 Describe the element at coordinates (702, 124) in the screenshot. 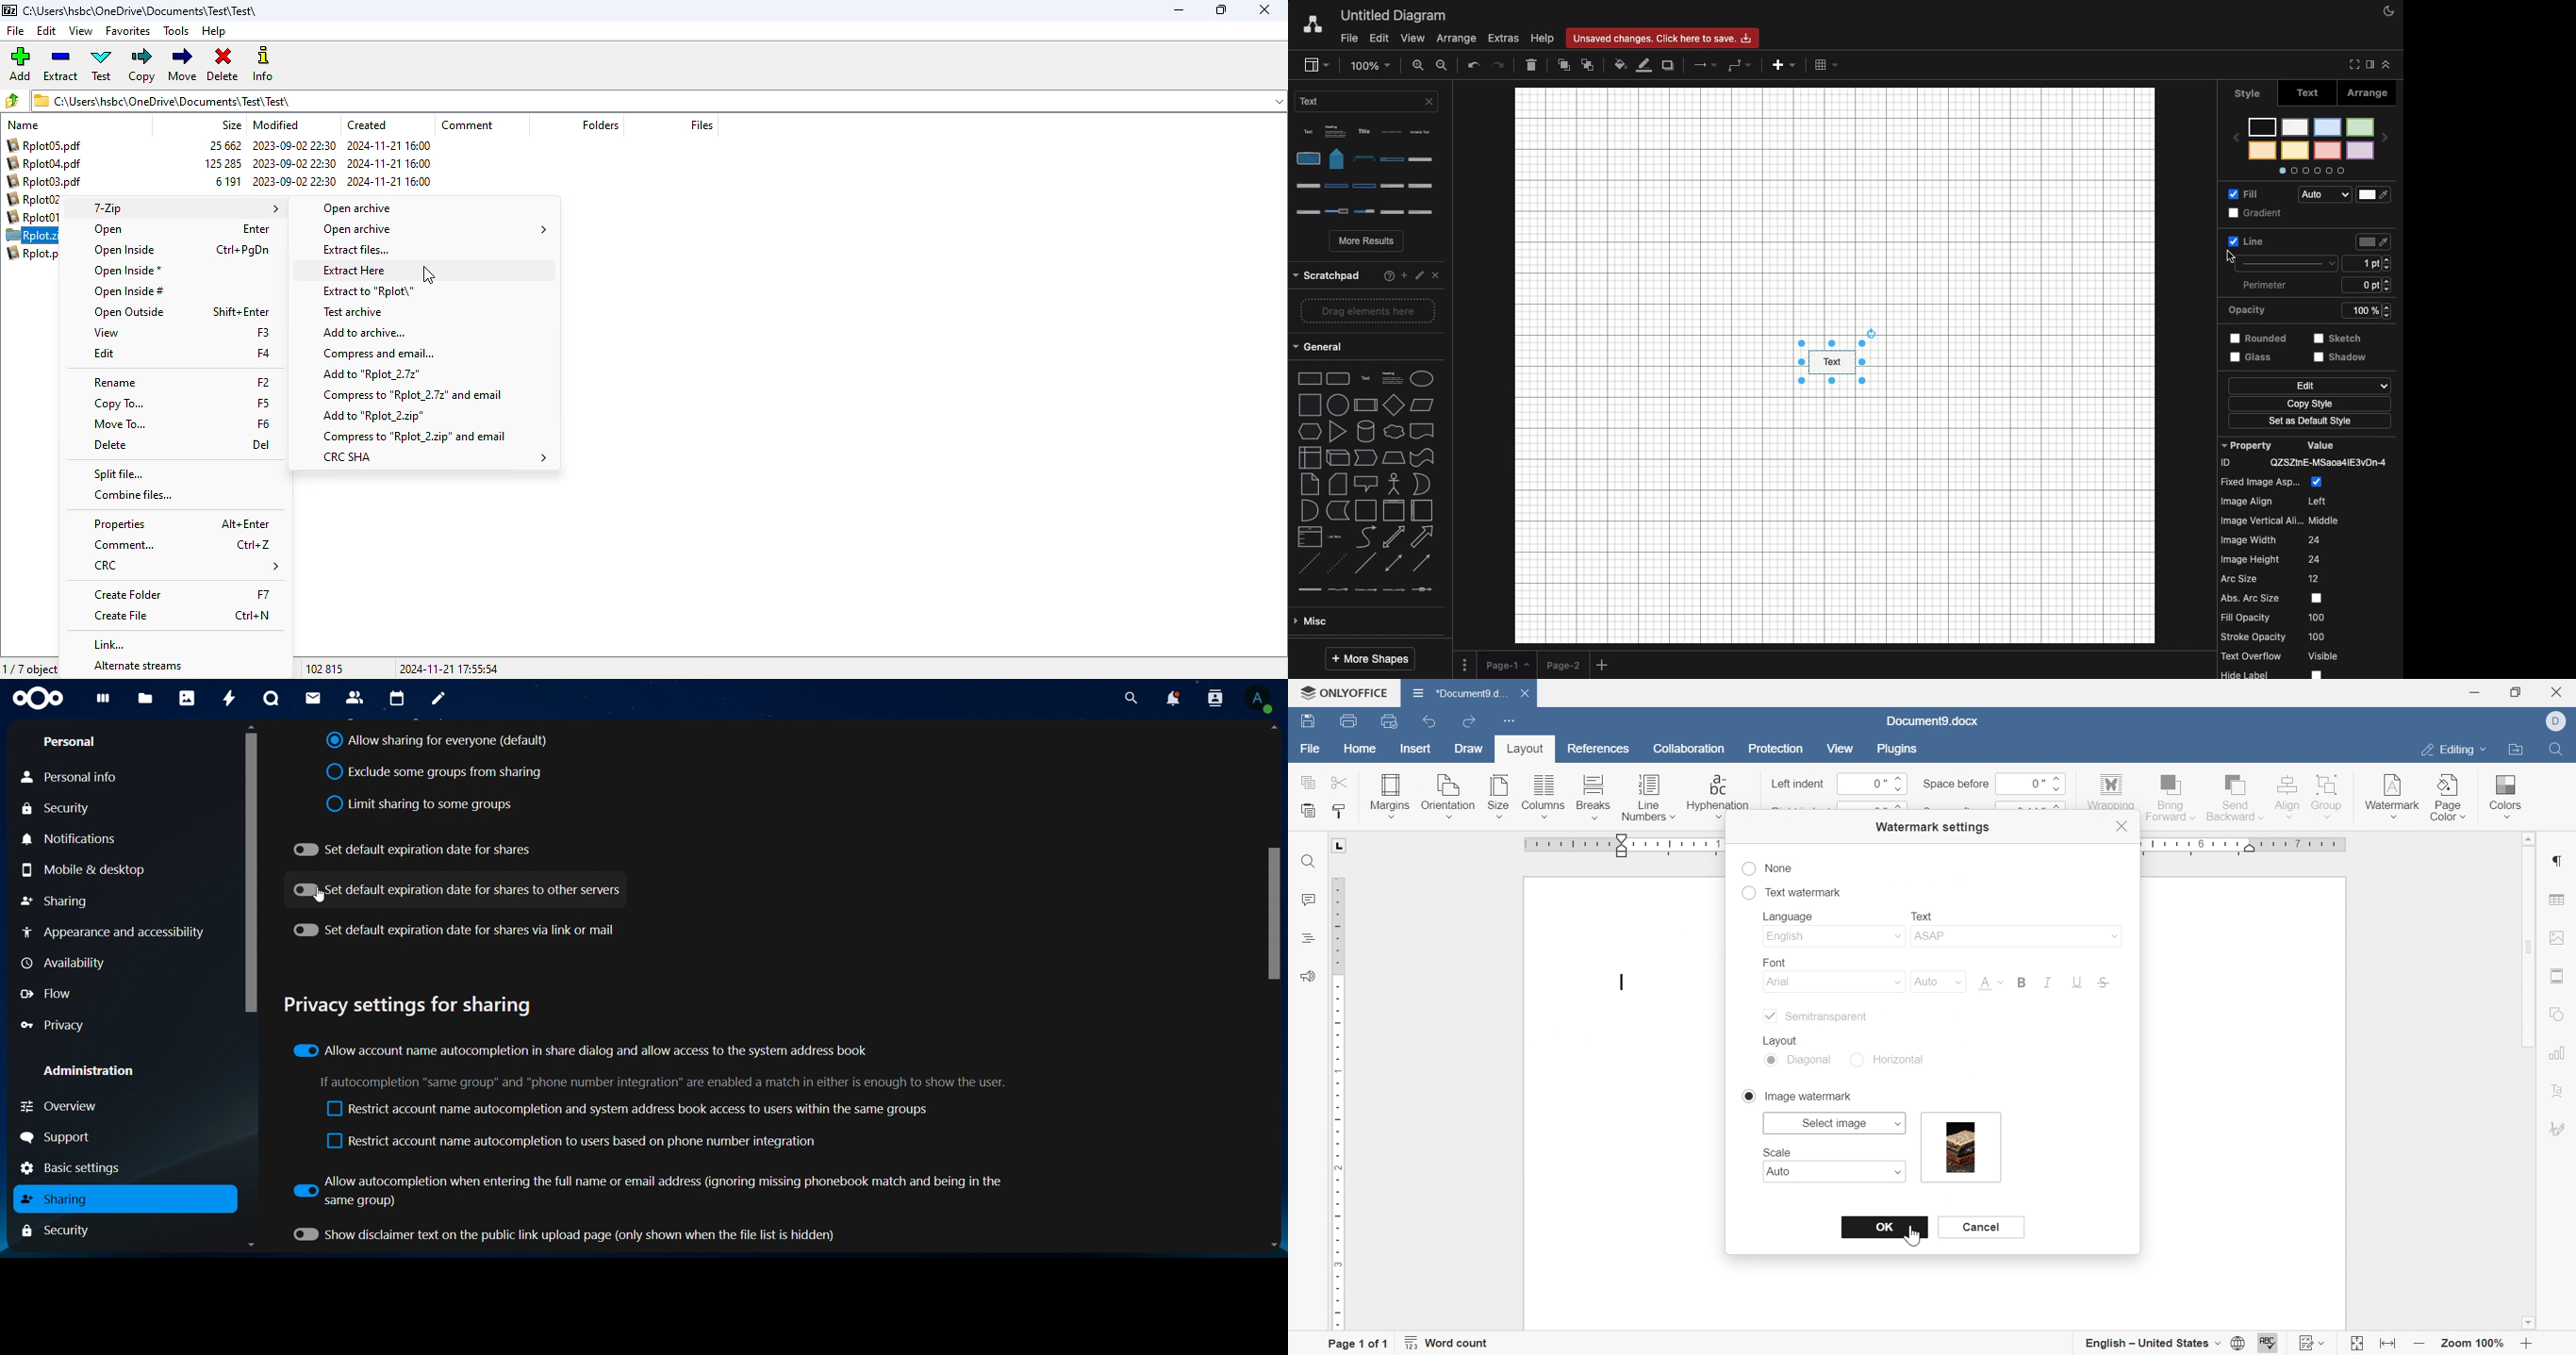

I see `files` at that location.